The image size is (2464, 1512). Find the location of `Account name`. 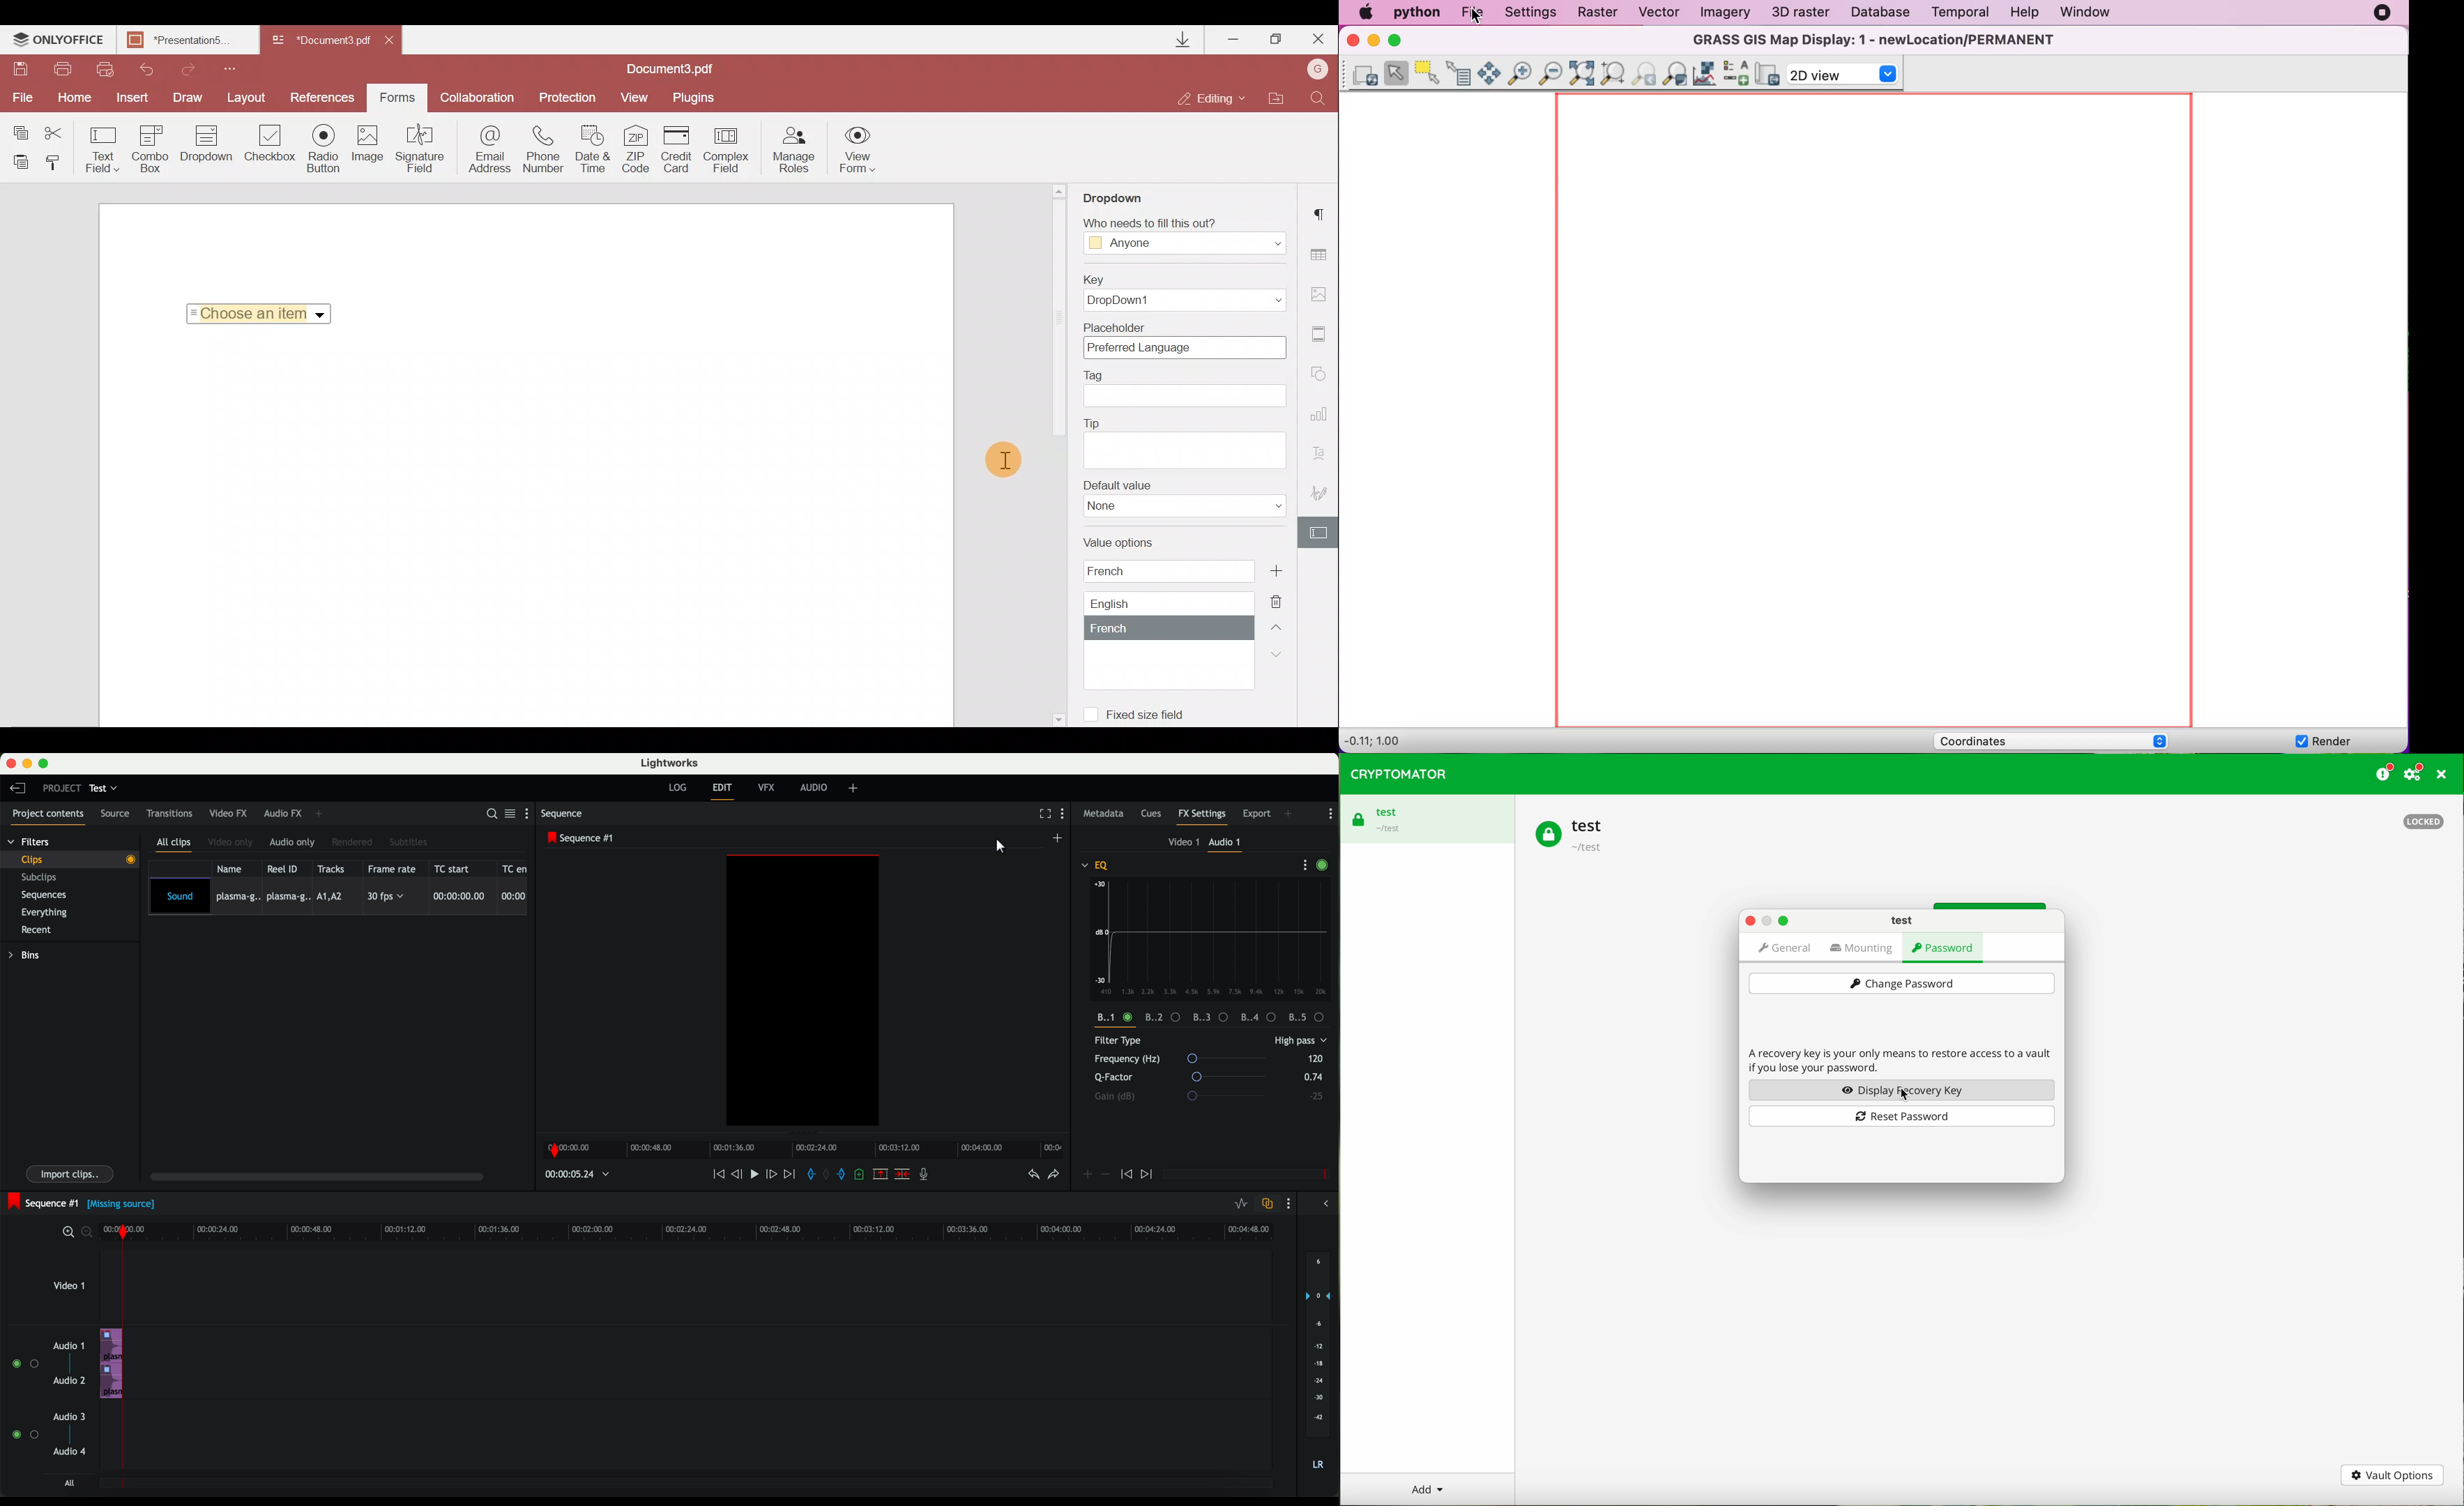

Account name is located at coordinates (1314, 70).